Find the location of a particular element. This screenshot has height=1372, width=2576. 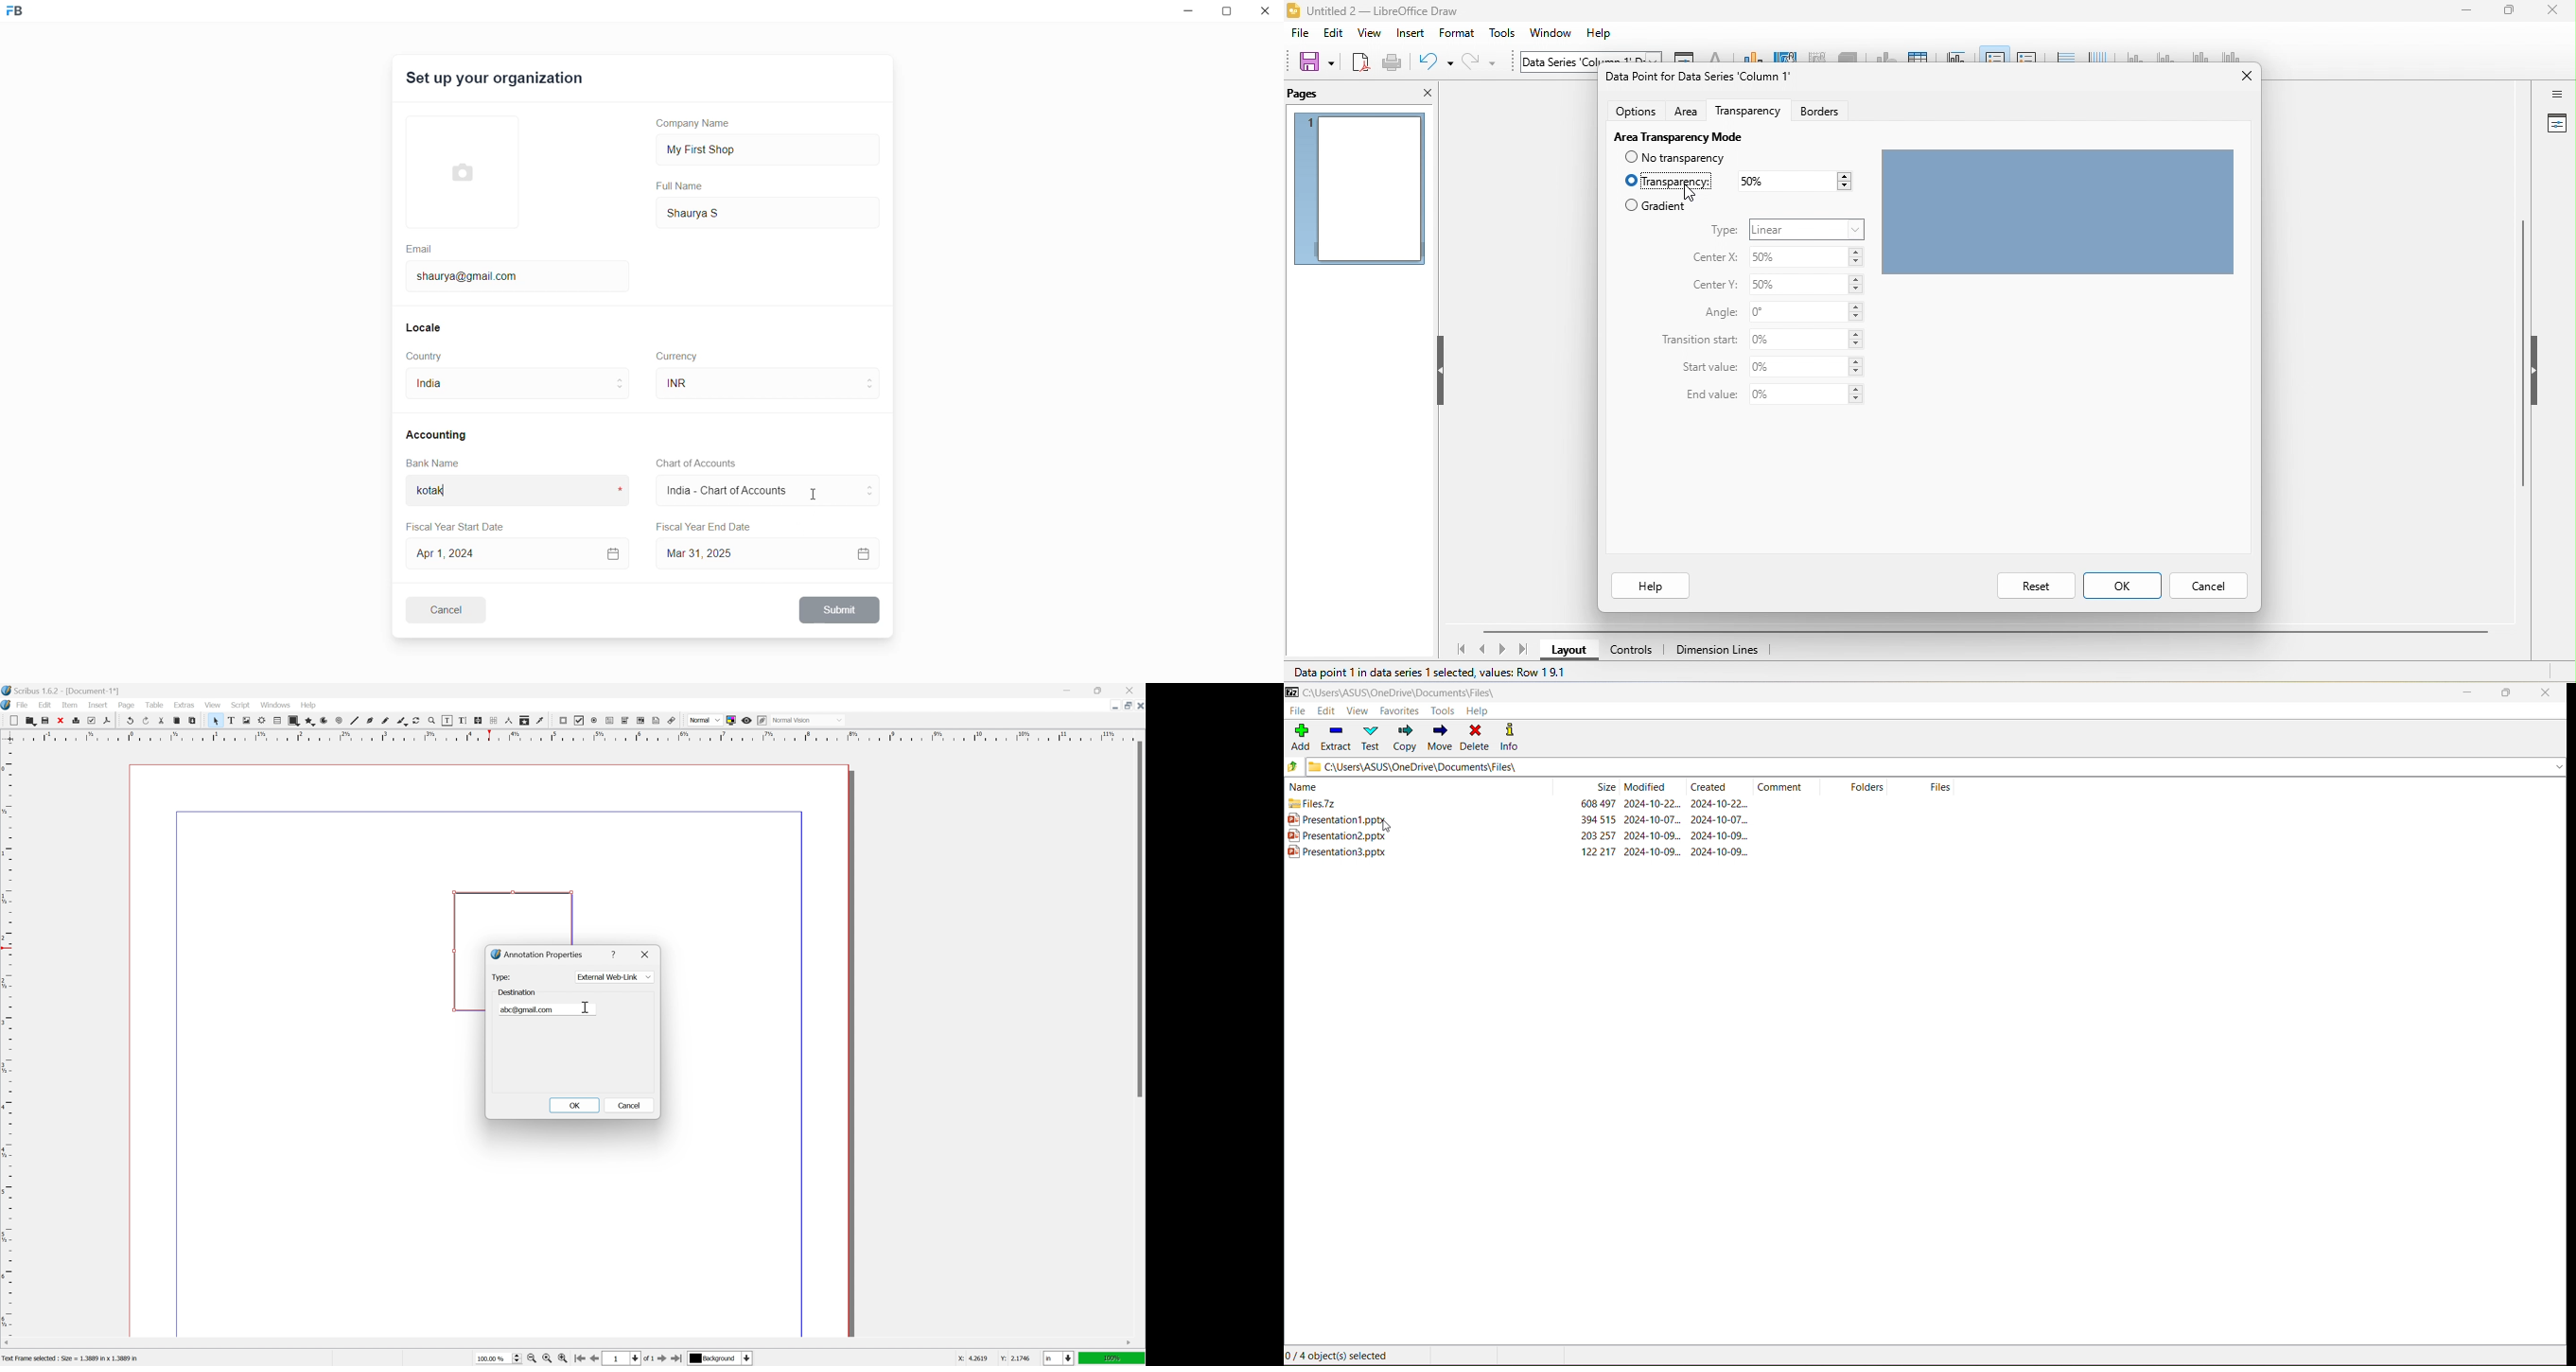

100% is located at coordinates (1112, 1359).